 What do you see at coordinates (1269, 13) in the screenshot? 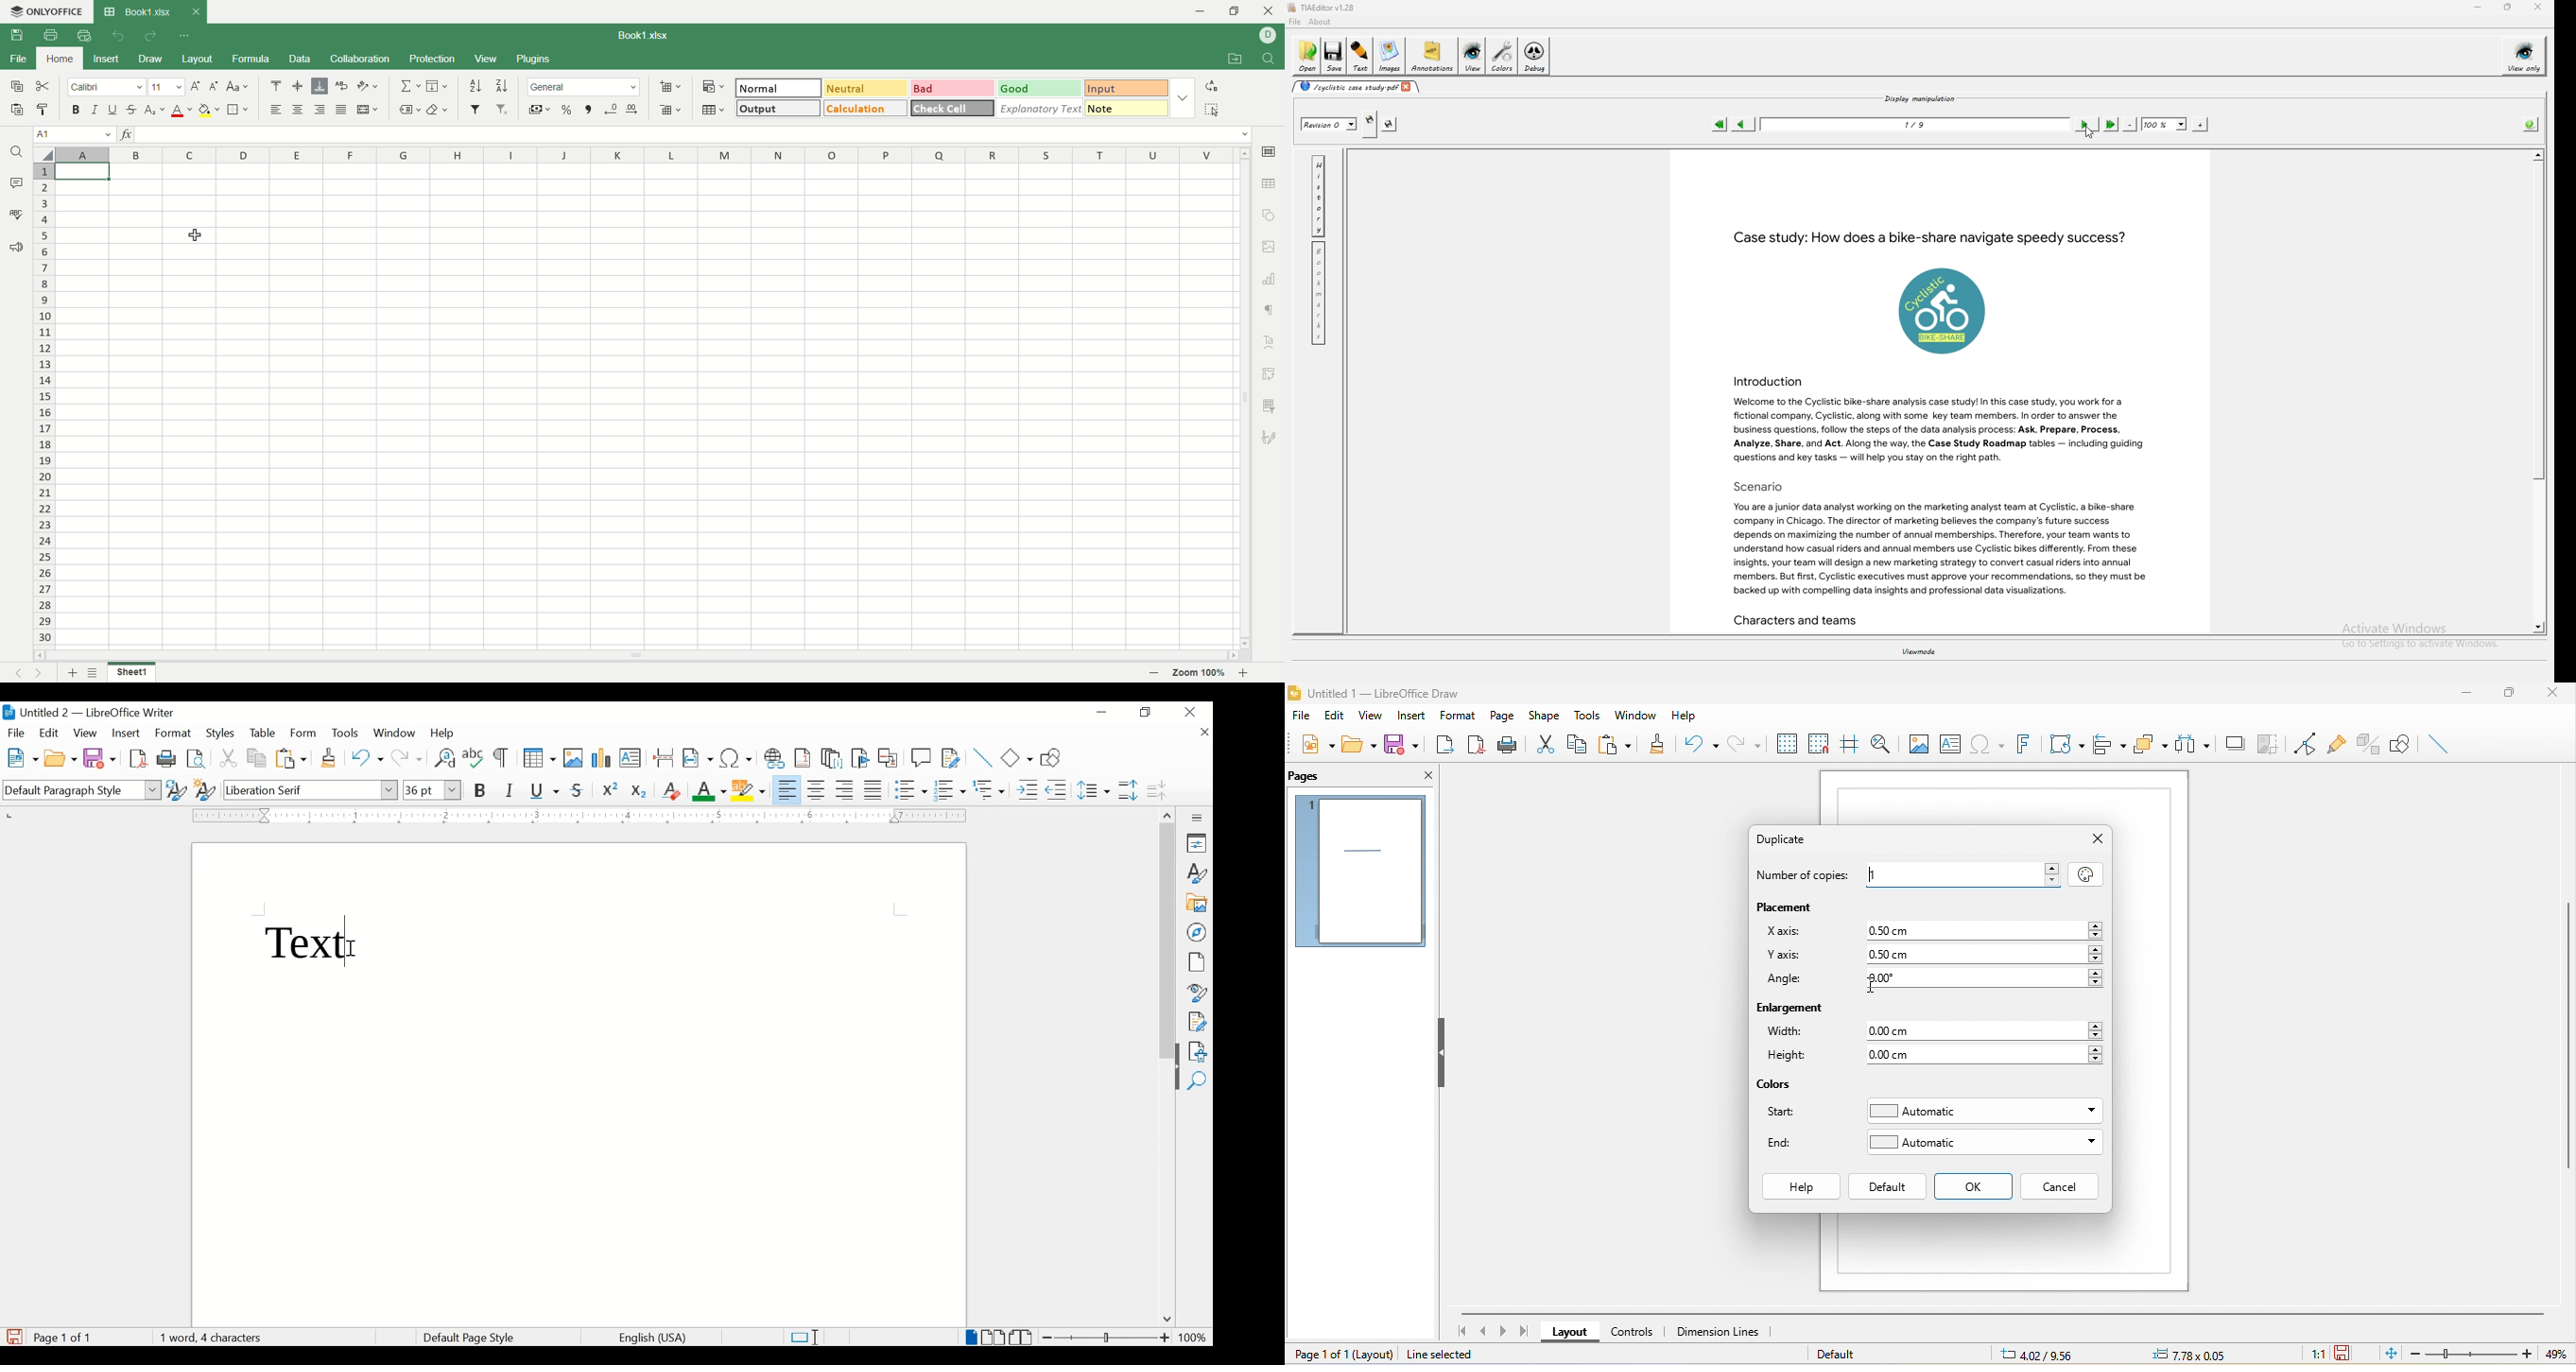
I see `close` at bounding box center [1269, 13].